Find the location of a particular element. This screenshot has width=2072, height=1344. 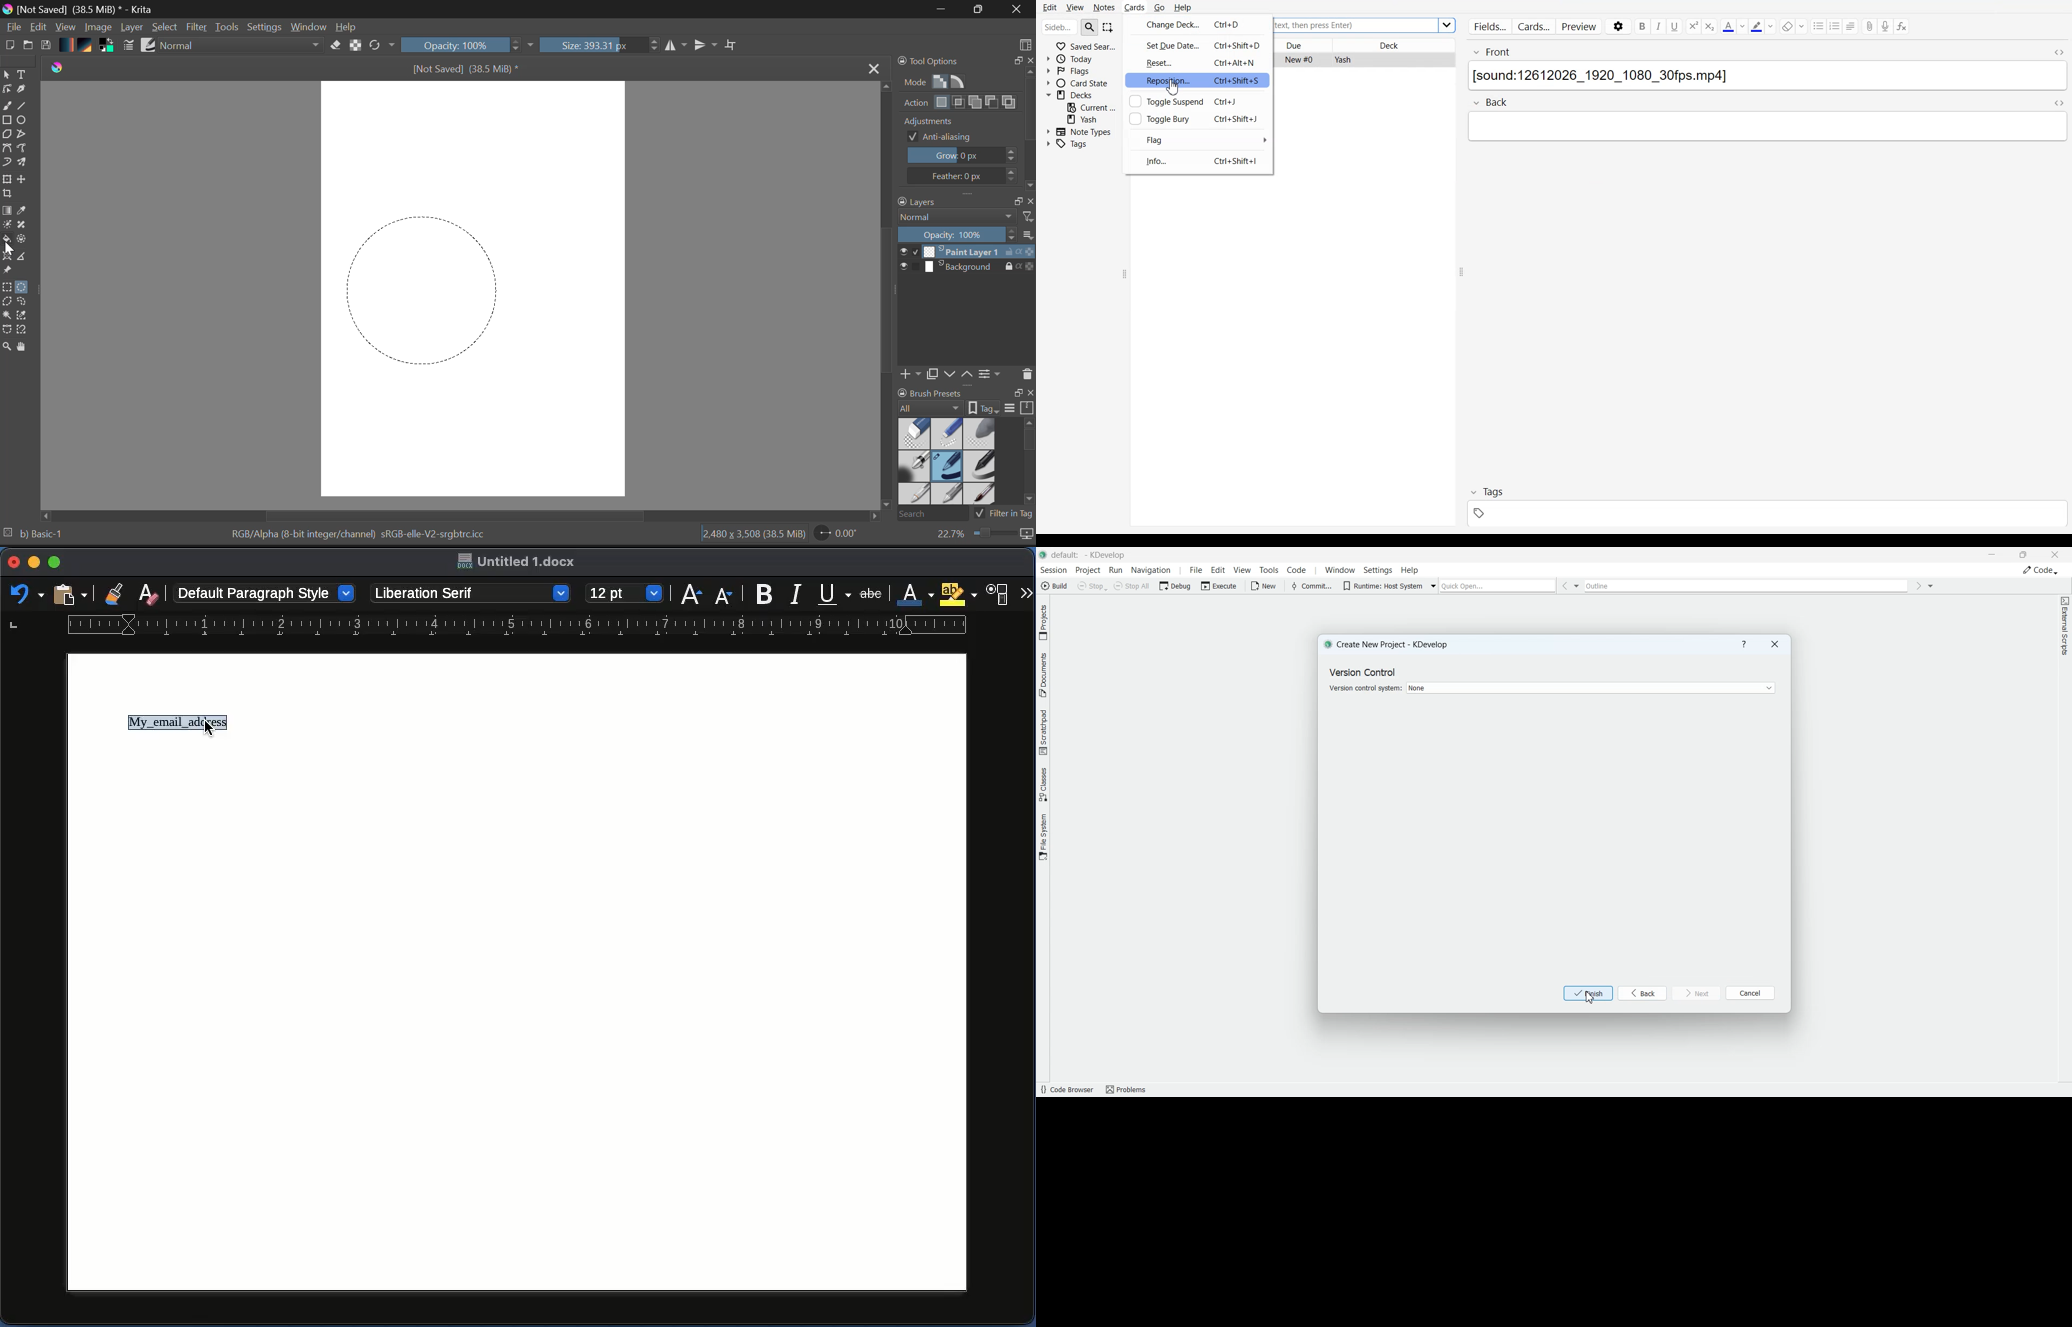

Drop down box is located at coordinates (1767, 688).